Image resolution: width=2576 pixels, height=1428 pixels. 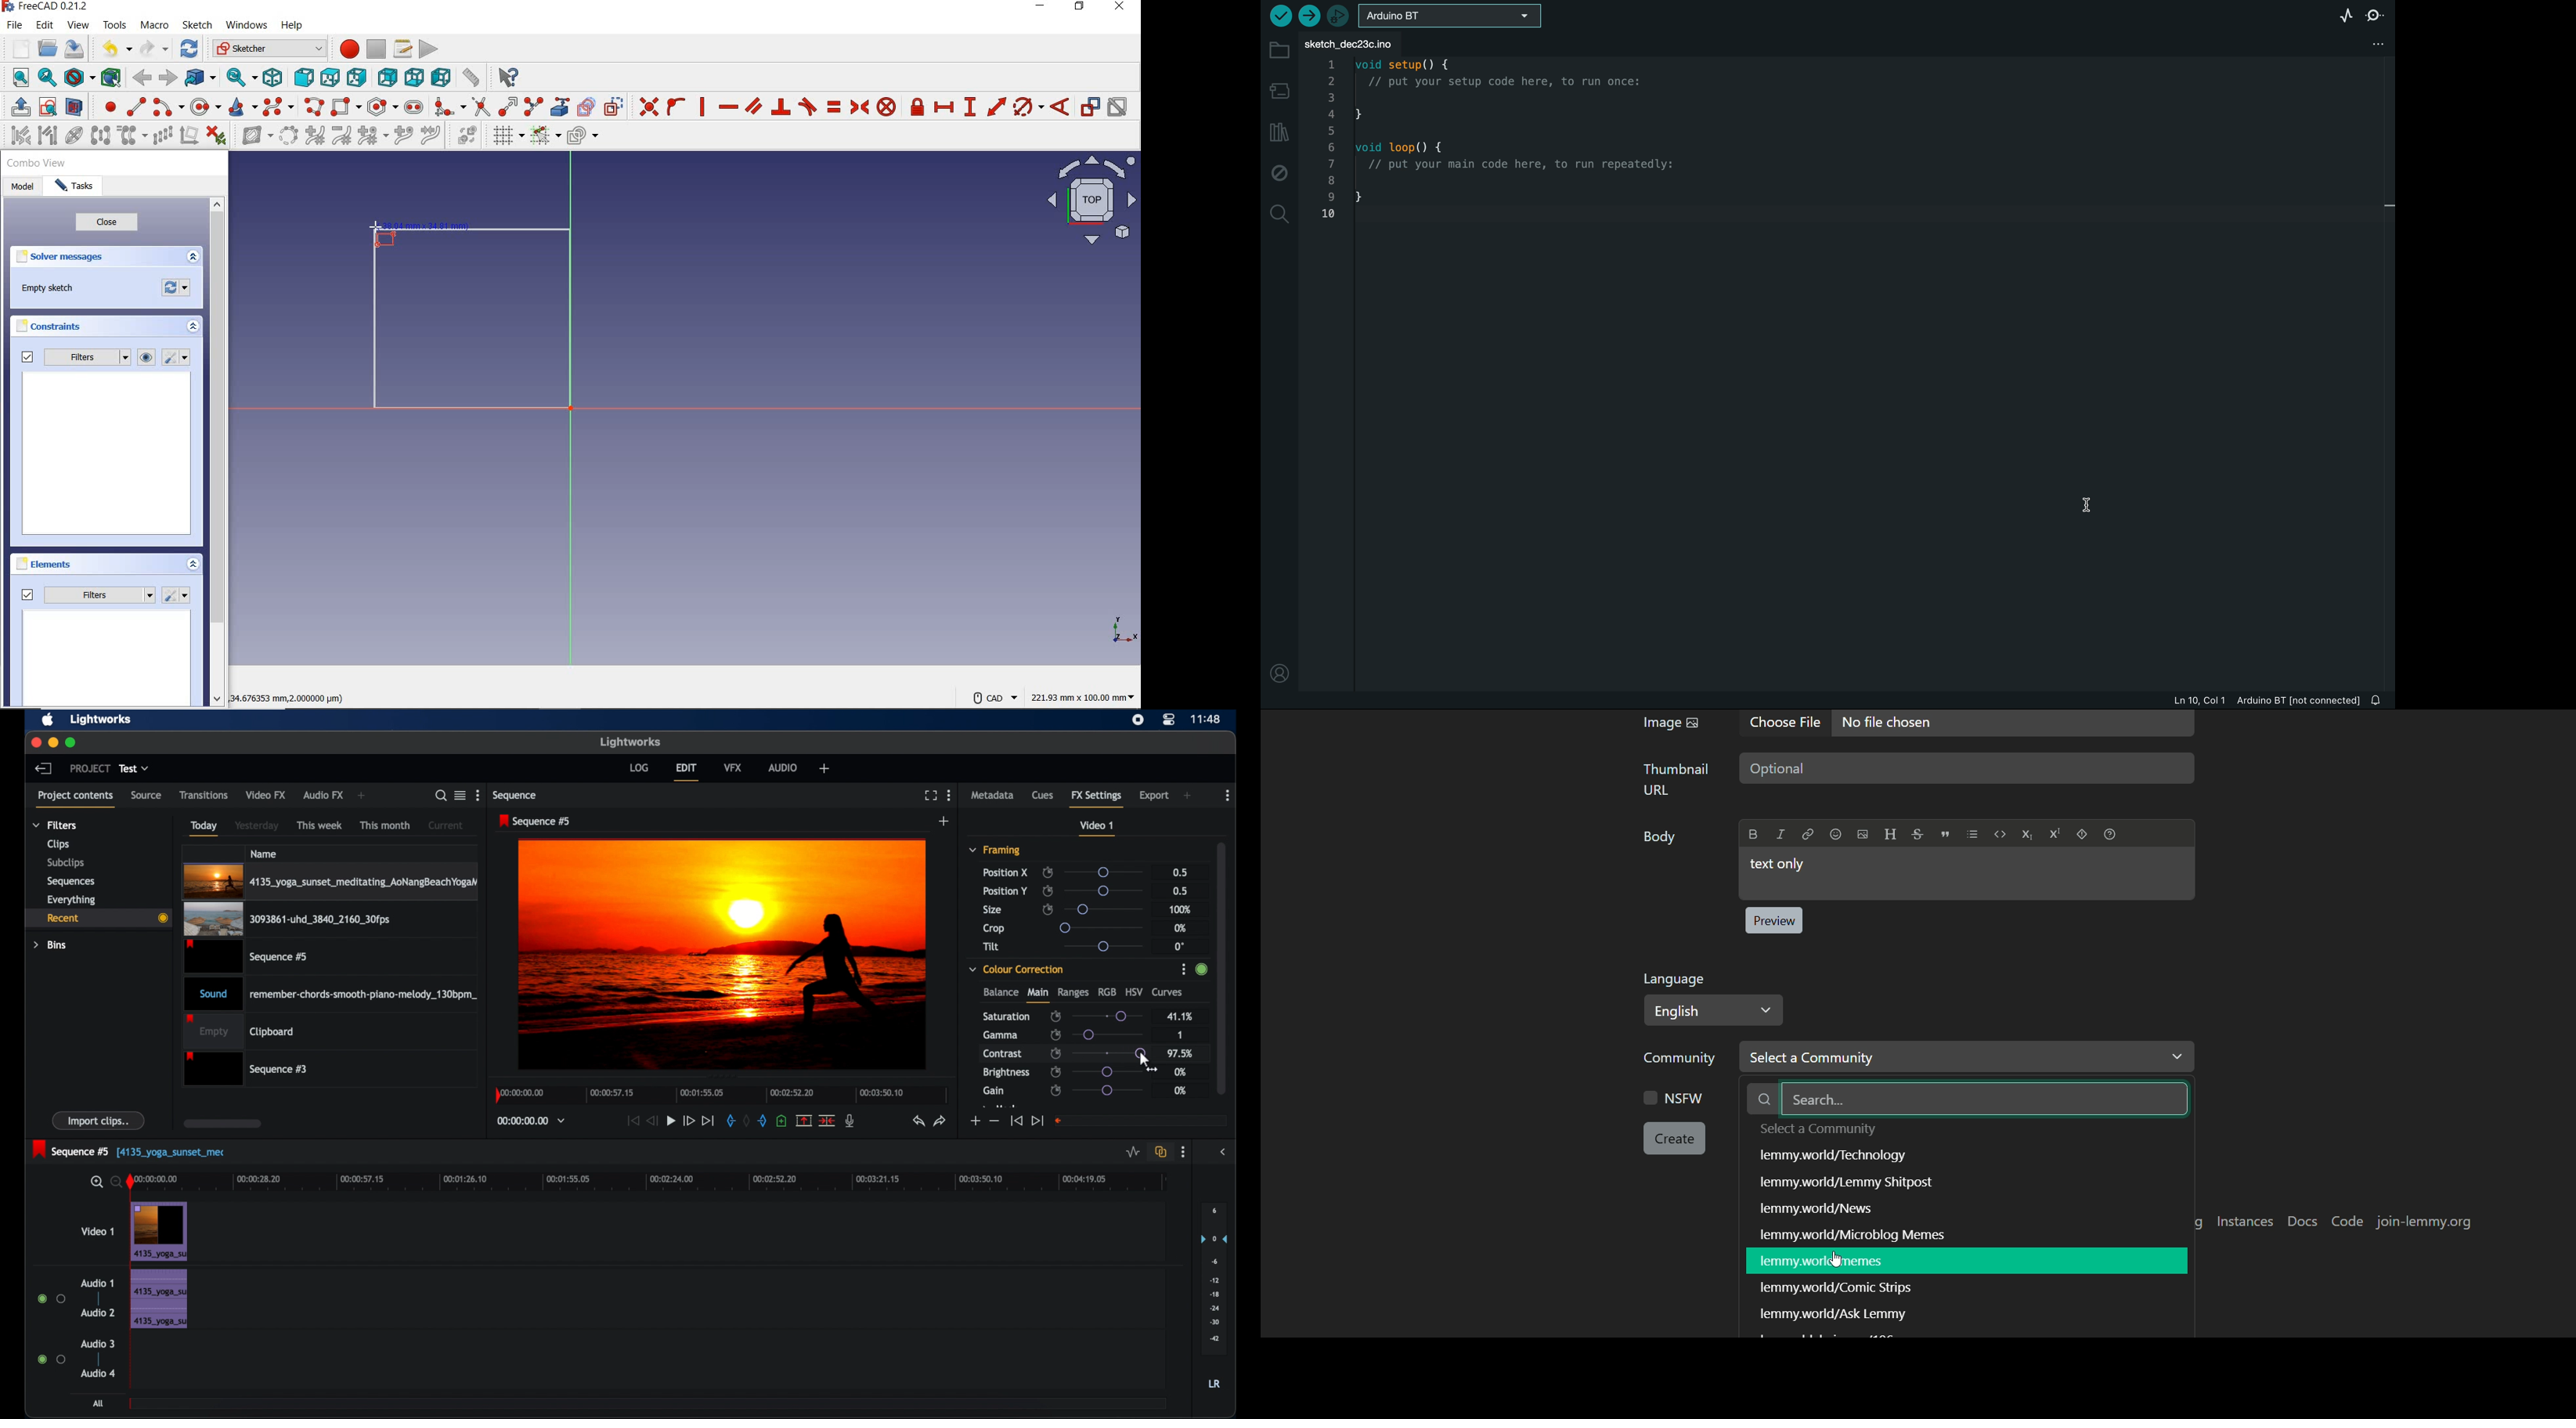 What do you see at coordinates (508, 137) in the screenshot?
I see `toggle grid` at bounding box center [508, 137].